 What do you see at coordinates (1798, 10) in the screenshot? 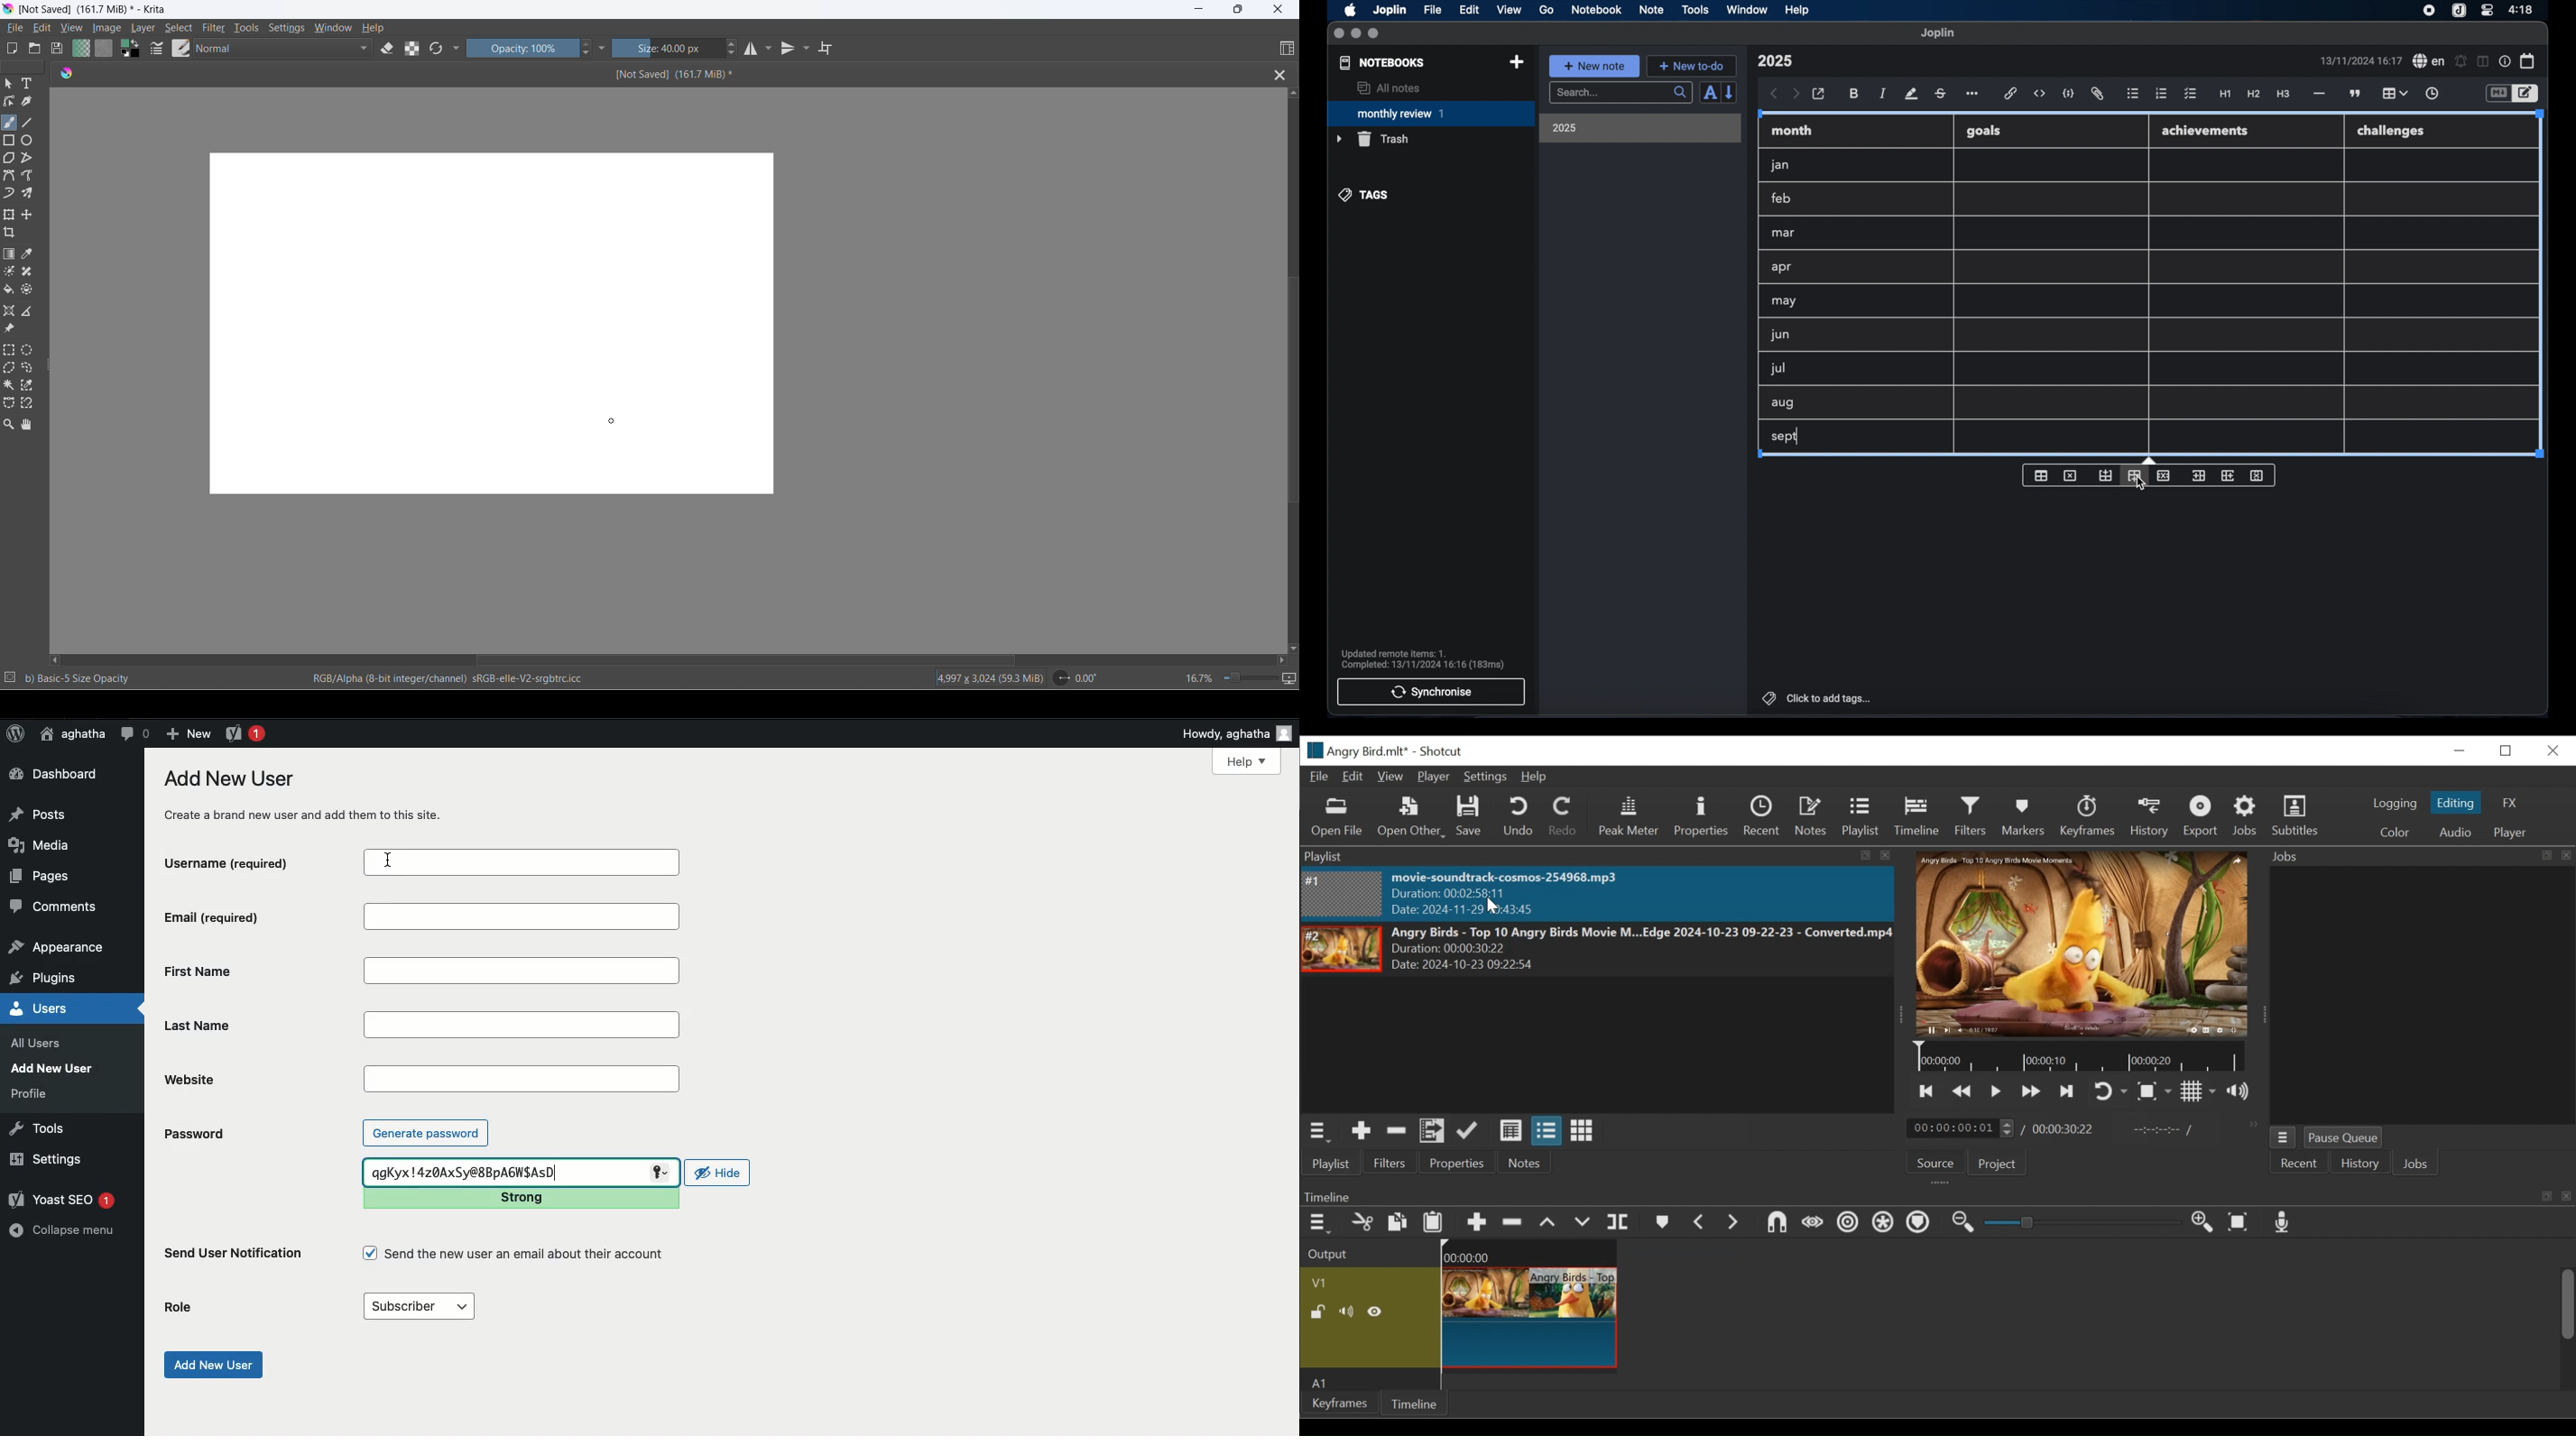
I see `help` at bounding box center [1798, 10].